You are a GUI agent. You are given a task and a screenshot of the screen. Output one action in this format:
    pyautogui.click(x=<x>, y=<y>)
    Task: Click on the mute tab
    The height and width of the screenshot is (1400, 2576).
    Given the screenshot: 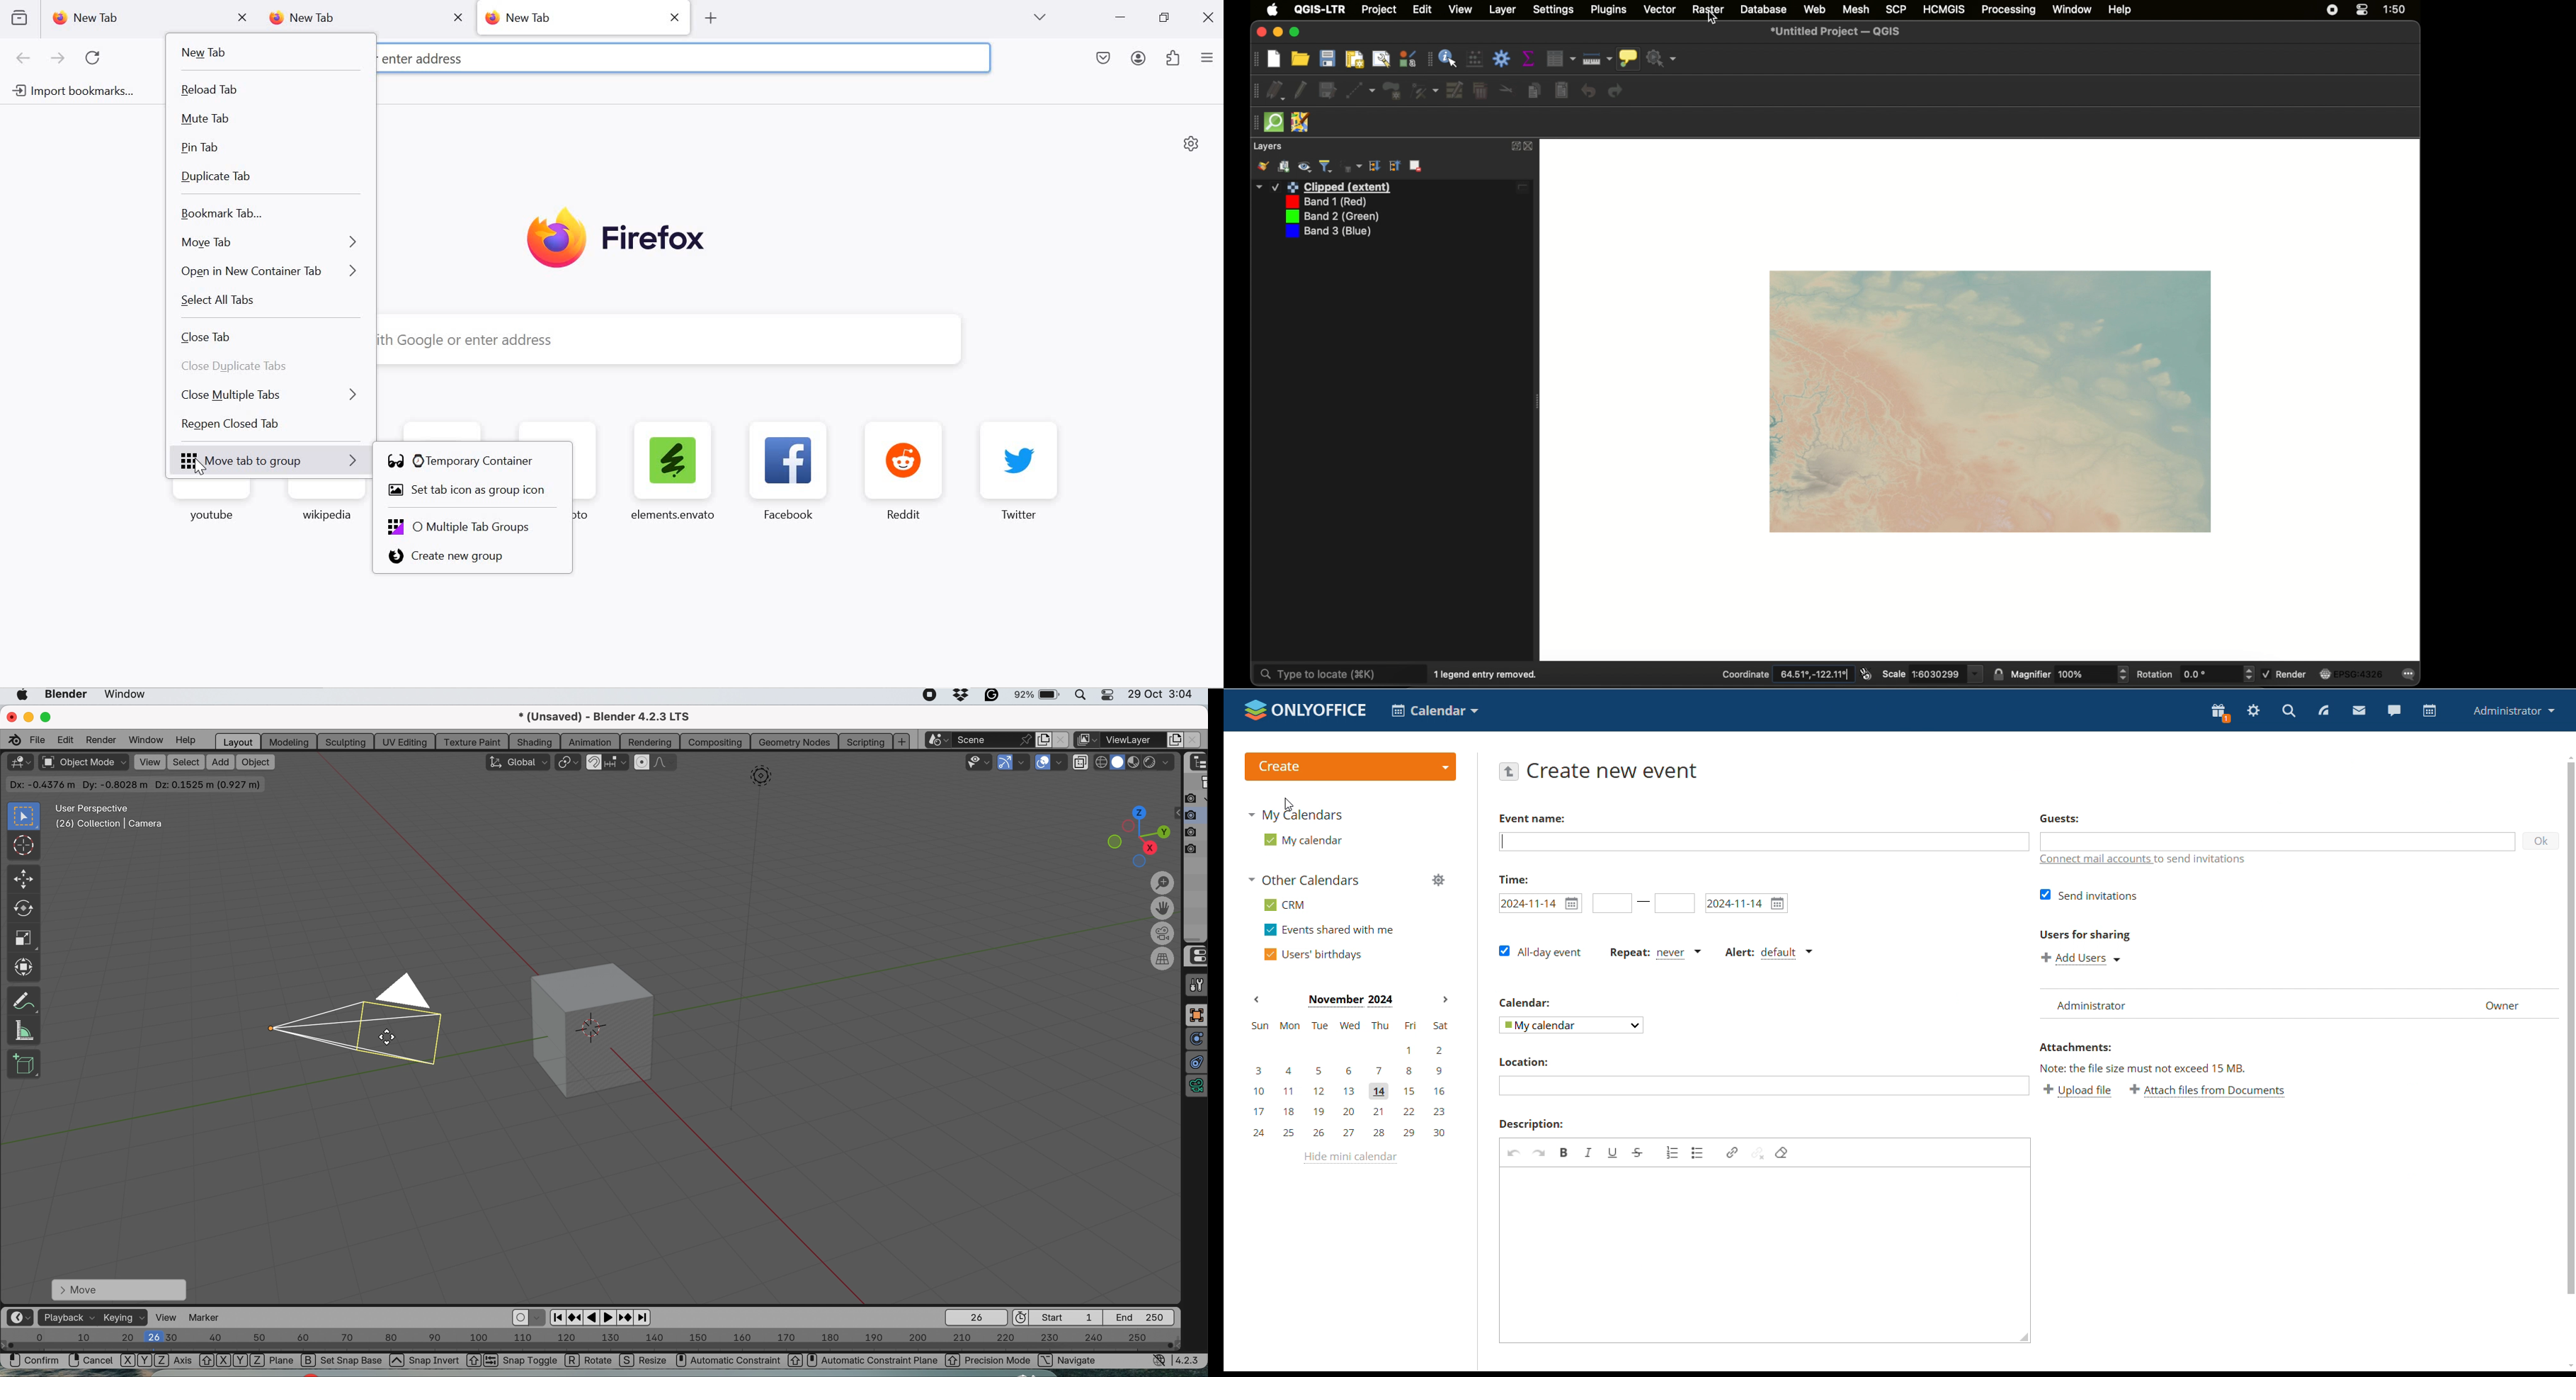 What is the action you would take?
    pyautogui.click(x=269, y=120)
    